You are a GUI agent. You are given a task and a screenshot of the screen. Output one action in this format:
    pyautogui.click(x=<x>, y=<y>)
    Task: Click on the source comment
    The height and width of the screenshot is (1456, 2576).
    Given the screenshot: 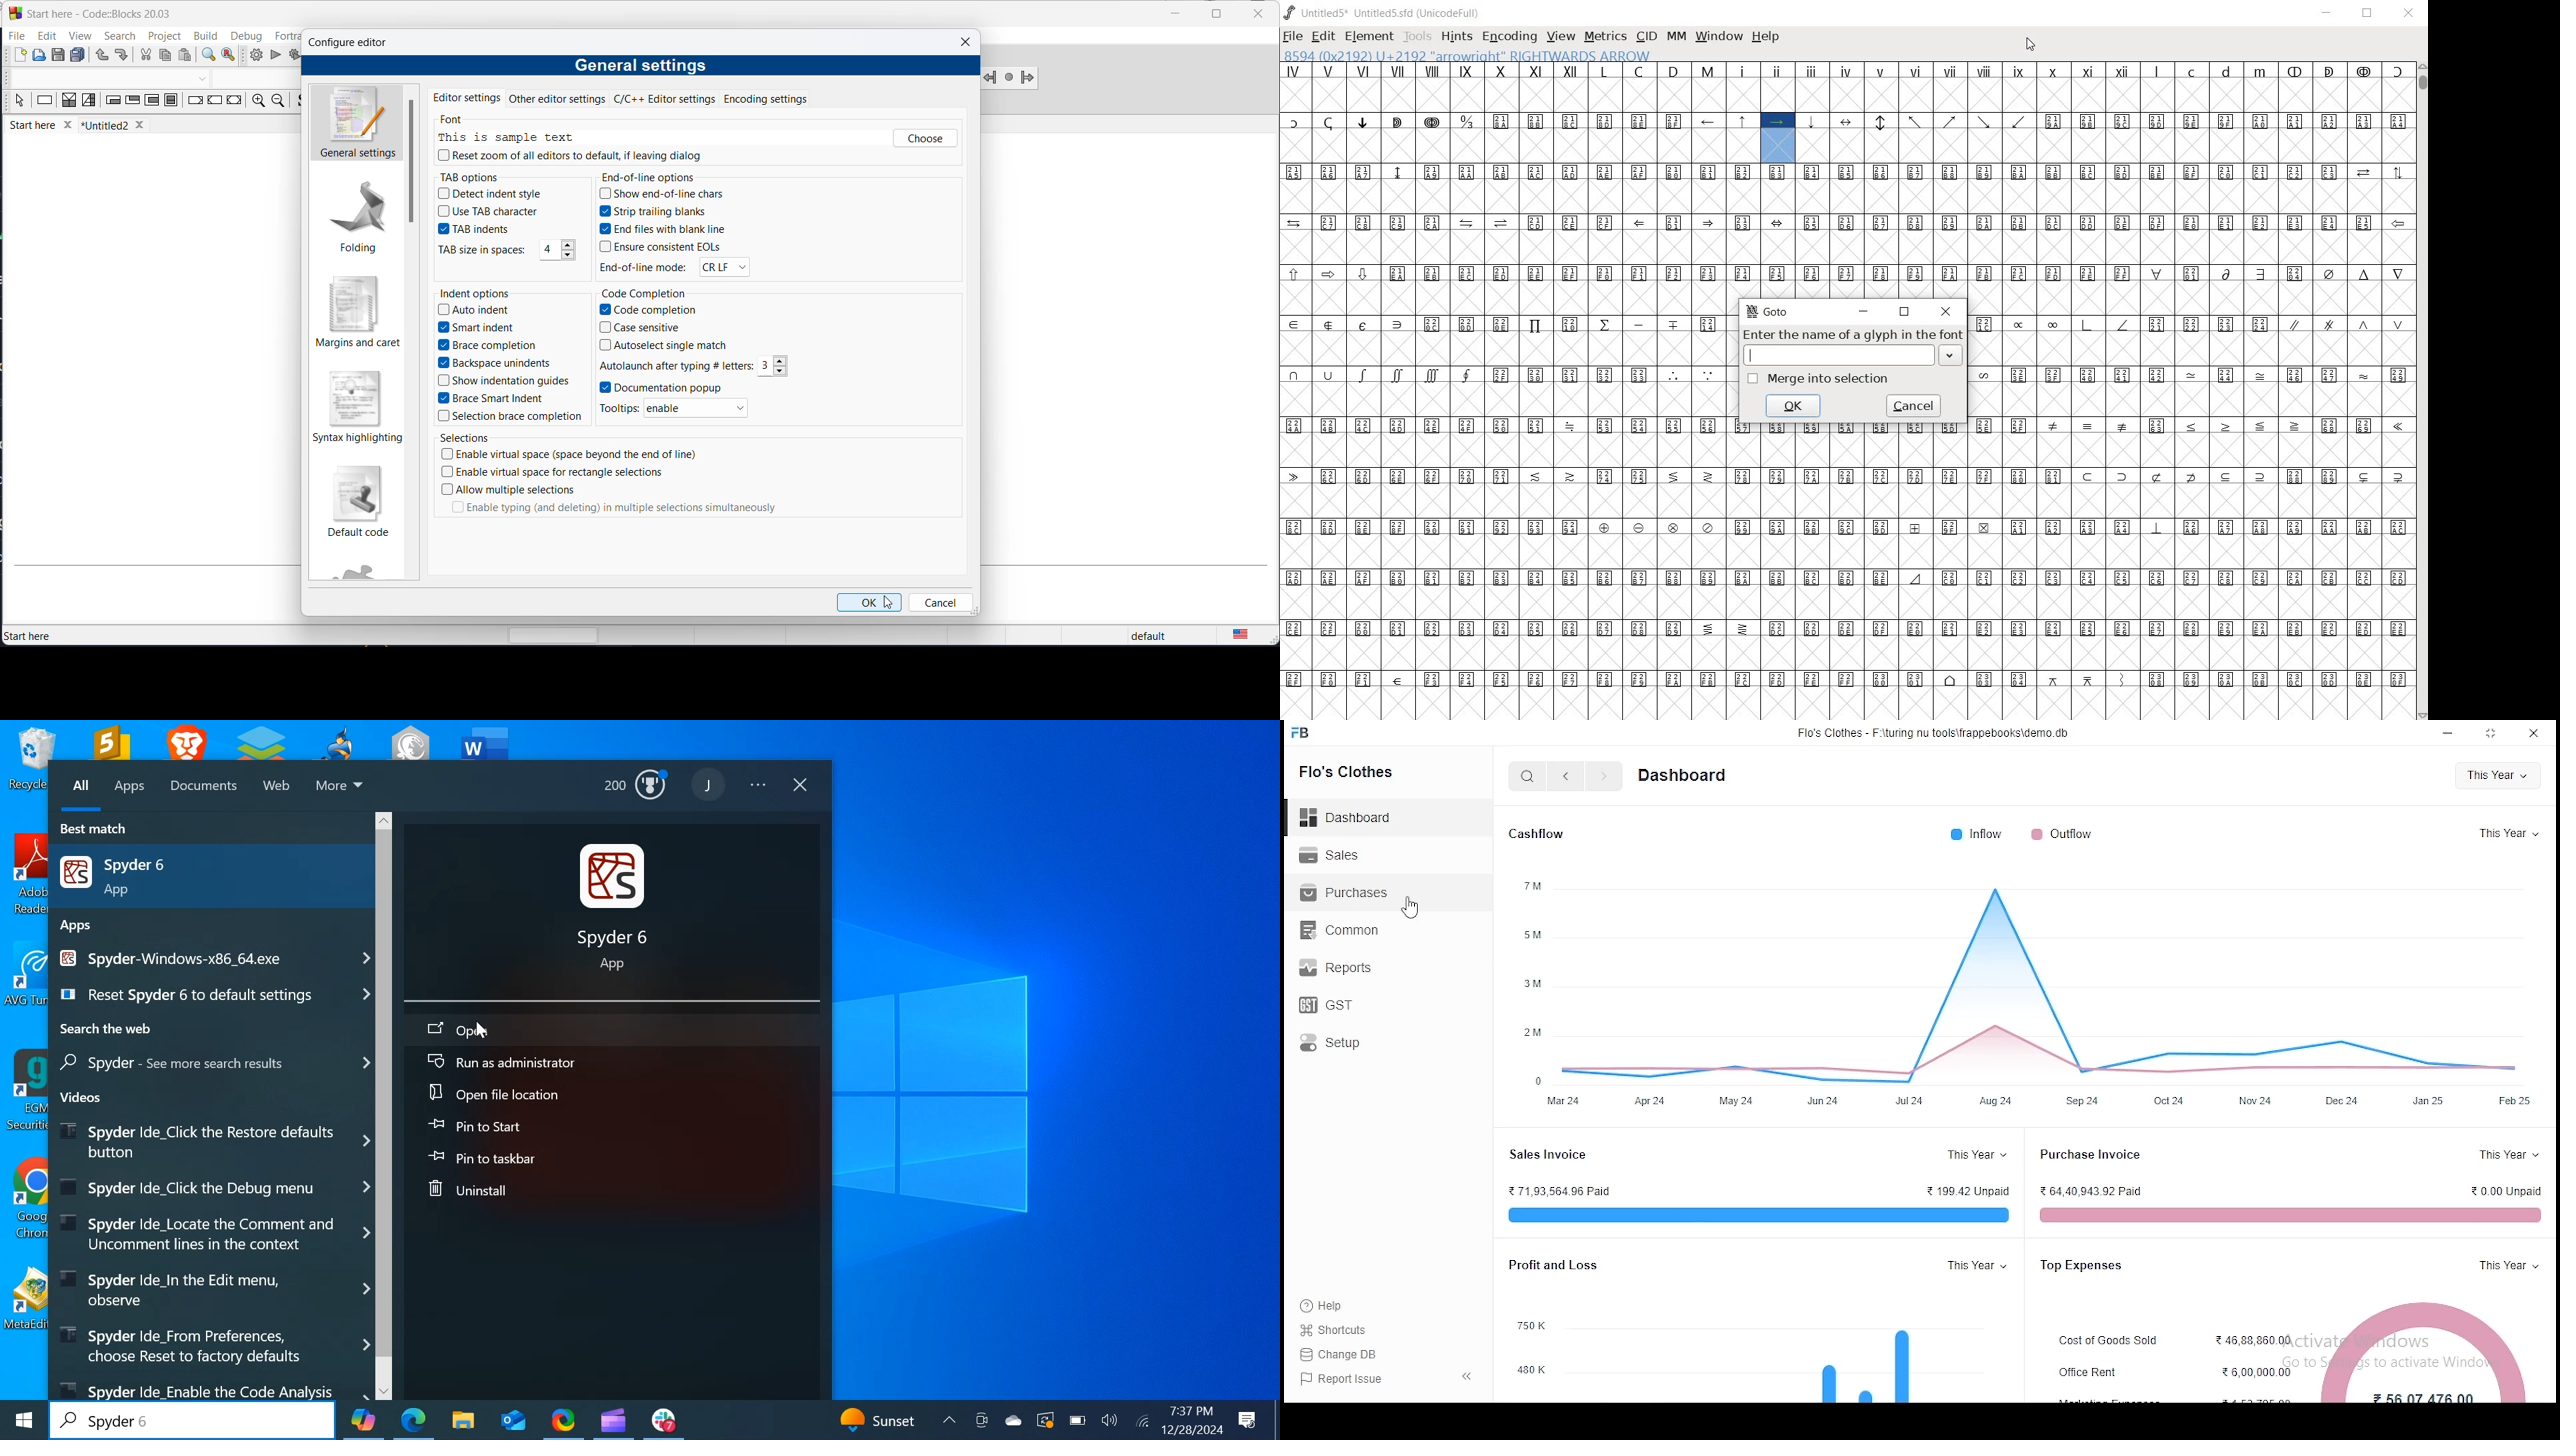 What is the action you would take?
    pyautogui.click(x=300, y=101)
    